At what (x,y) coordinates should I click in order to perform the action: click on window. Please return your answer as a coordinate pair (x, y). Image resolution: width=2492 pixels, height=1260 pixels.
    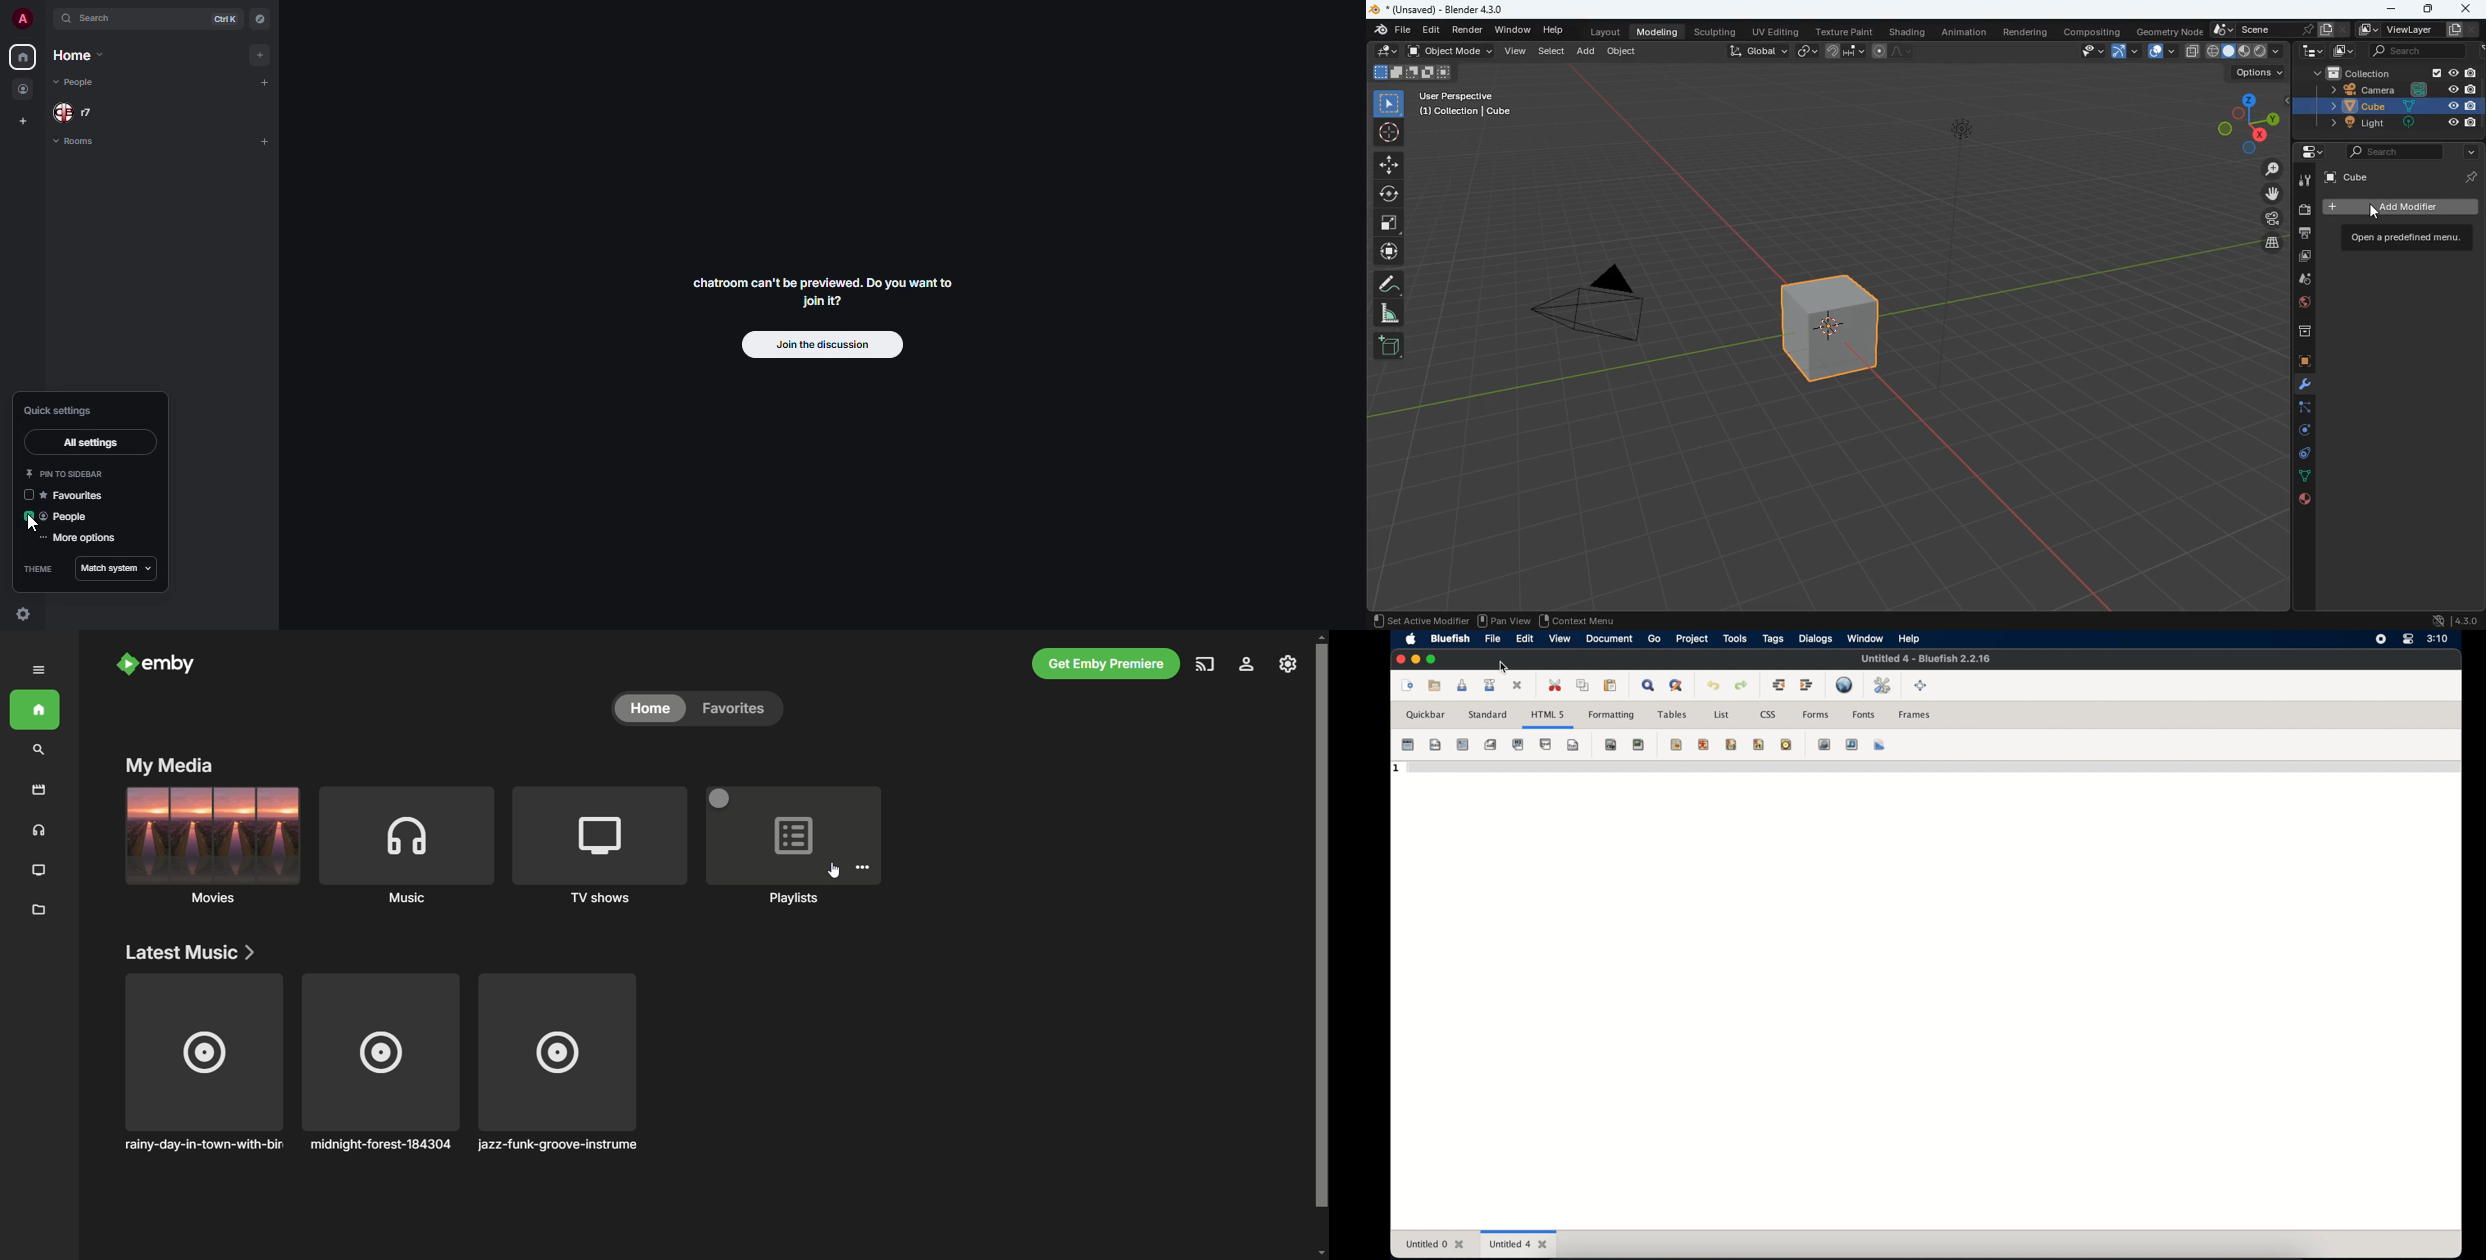
    Looking at the image, I should click on (1865, 638).